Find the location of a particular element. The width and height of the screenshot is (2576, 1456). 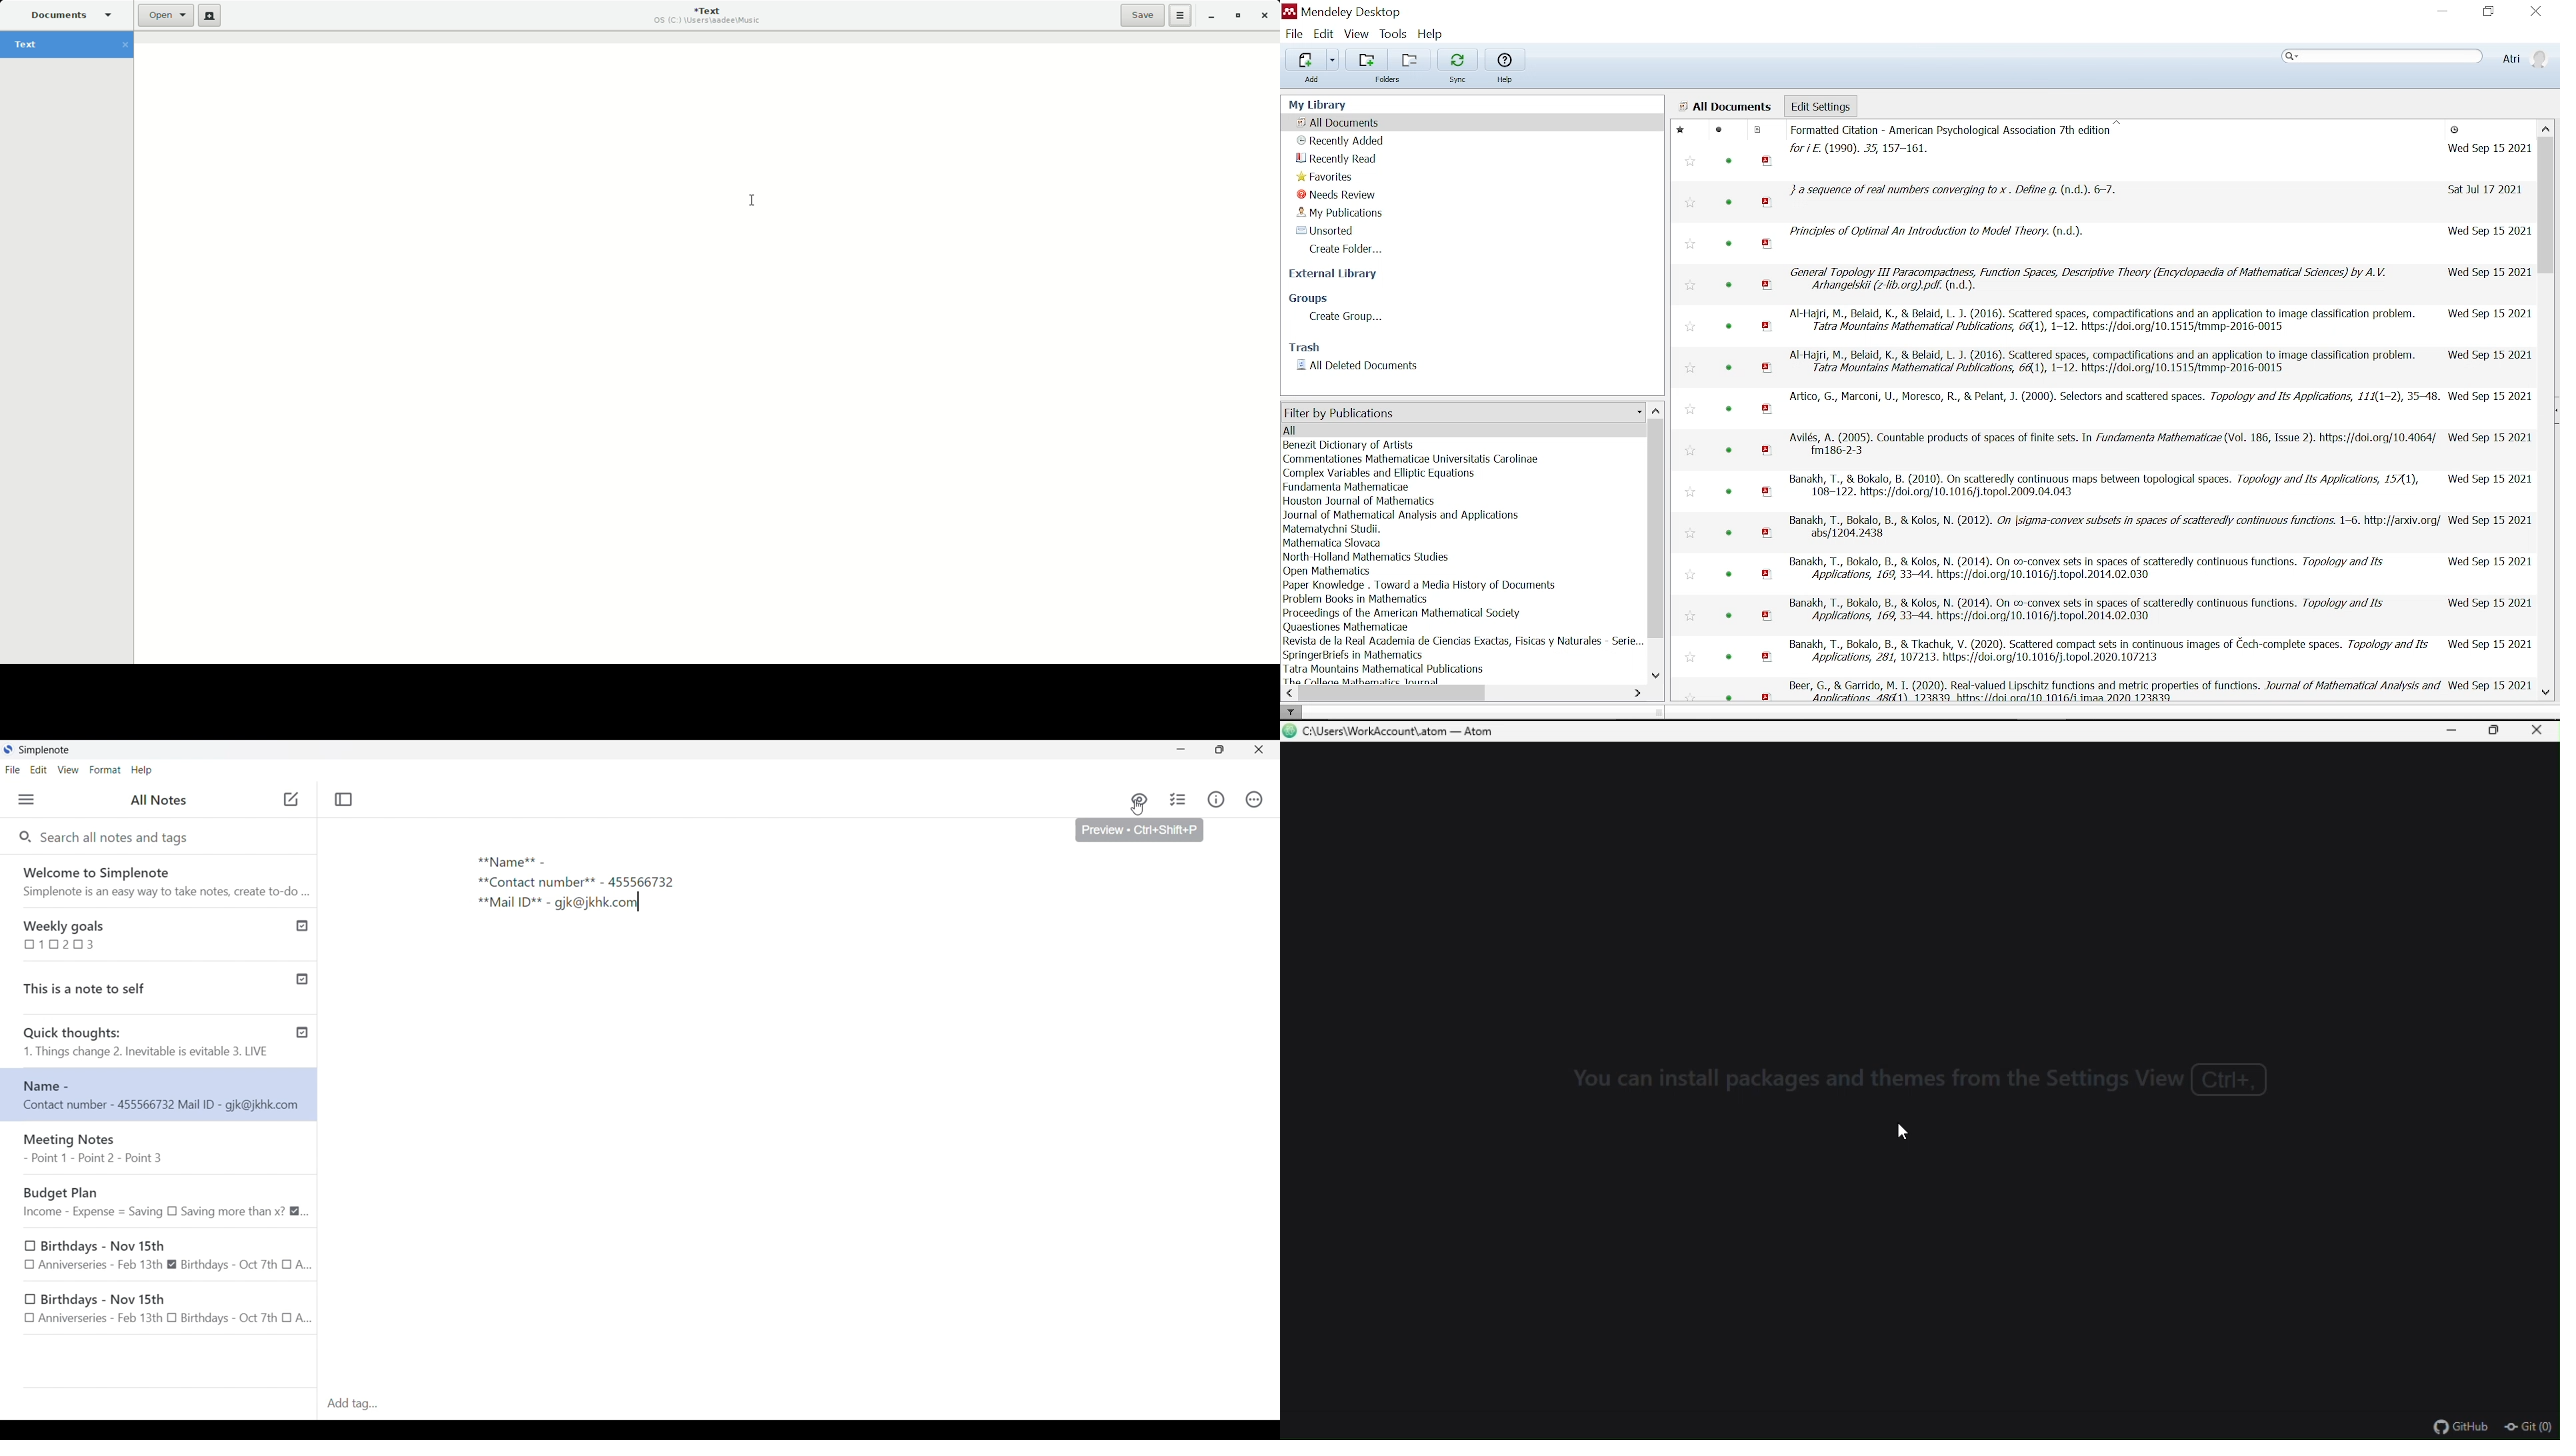

Move up is located at coordinates (2546, 127).